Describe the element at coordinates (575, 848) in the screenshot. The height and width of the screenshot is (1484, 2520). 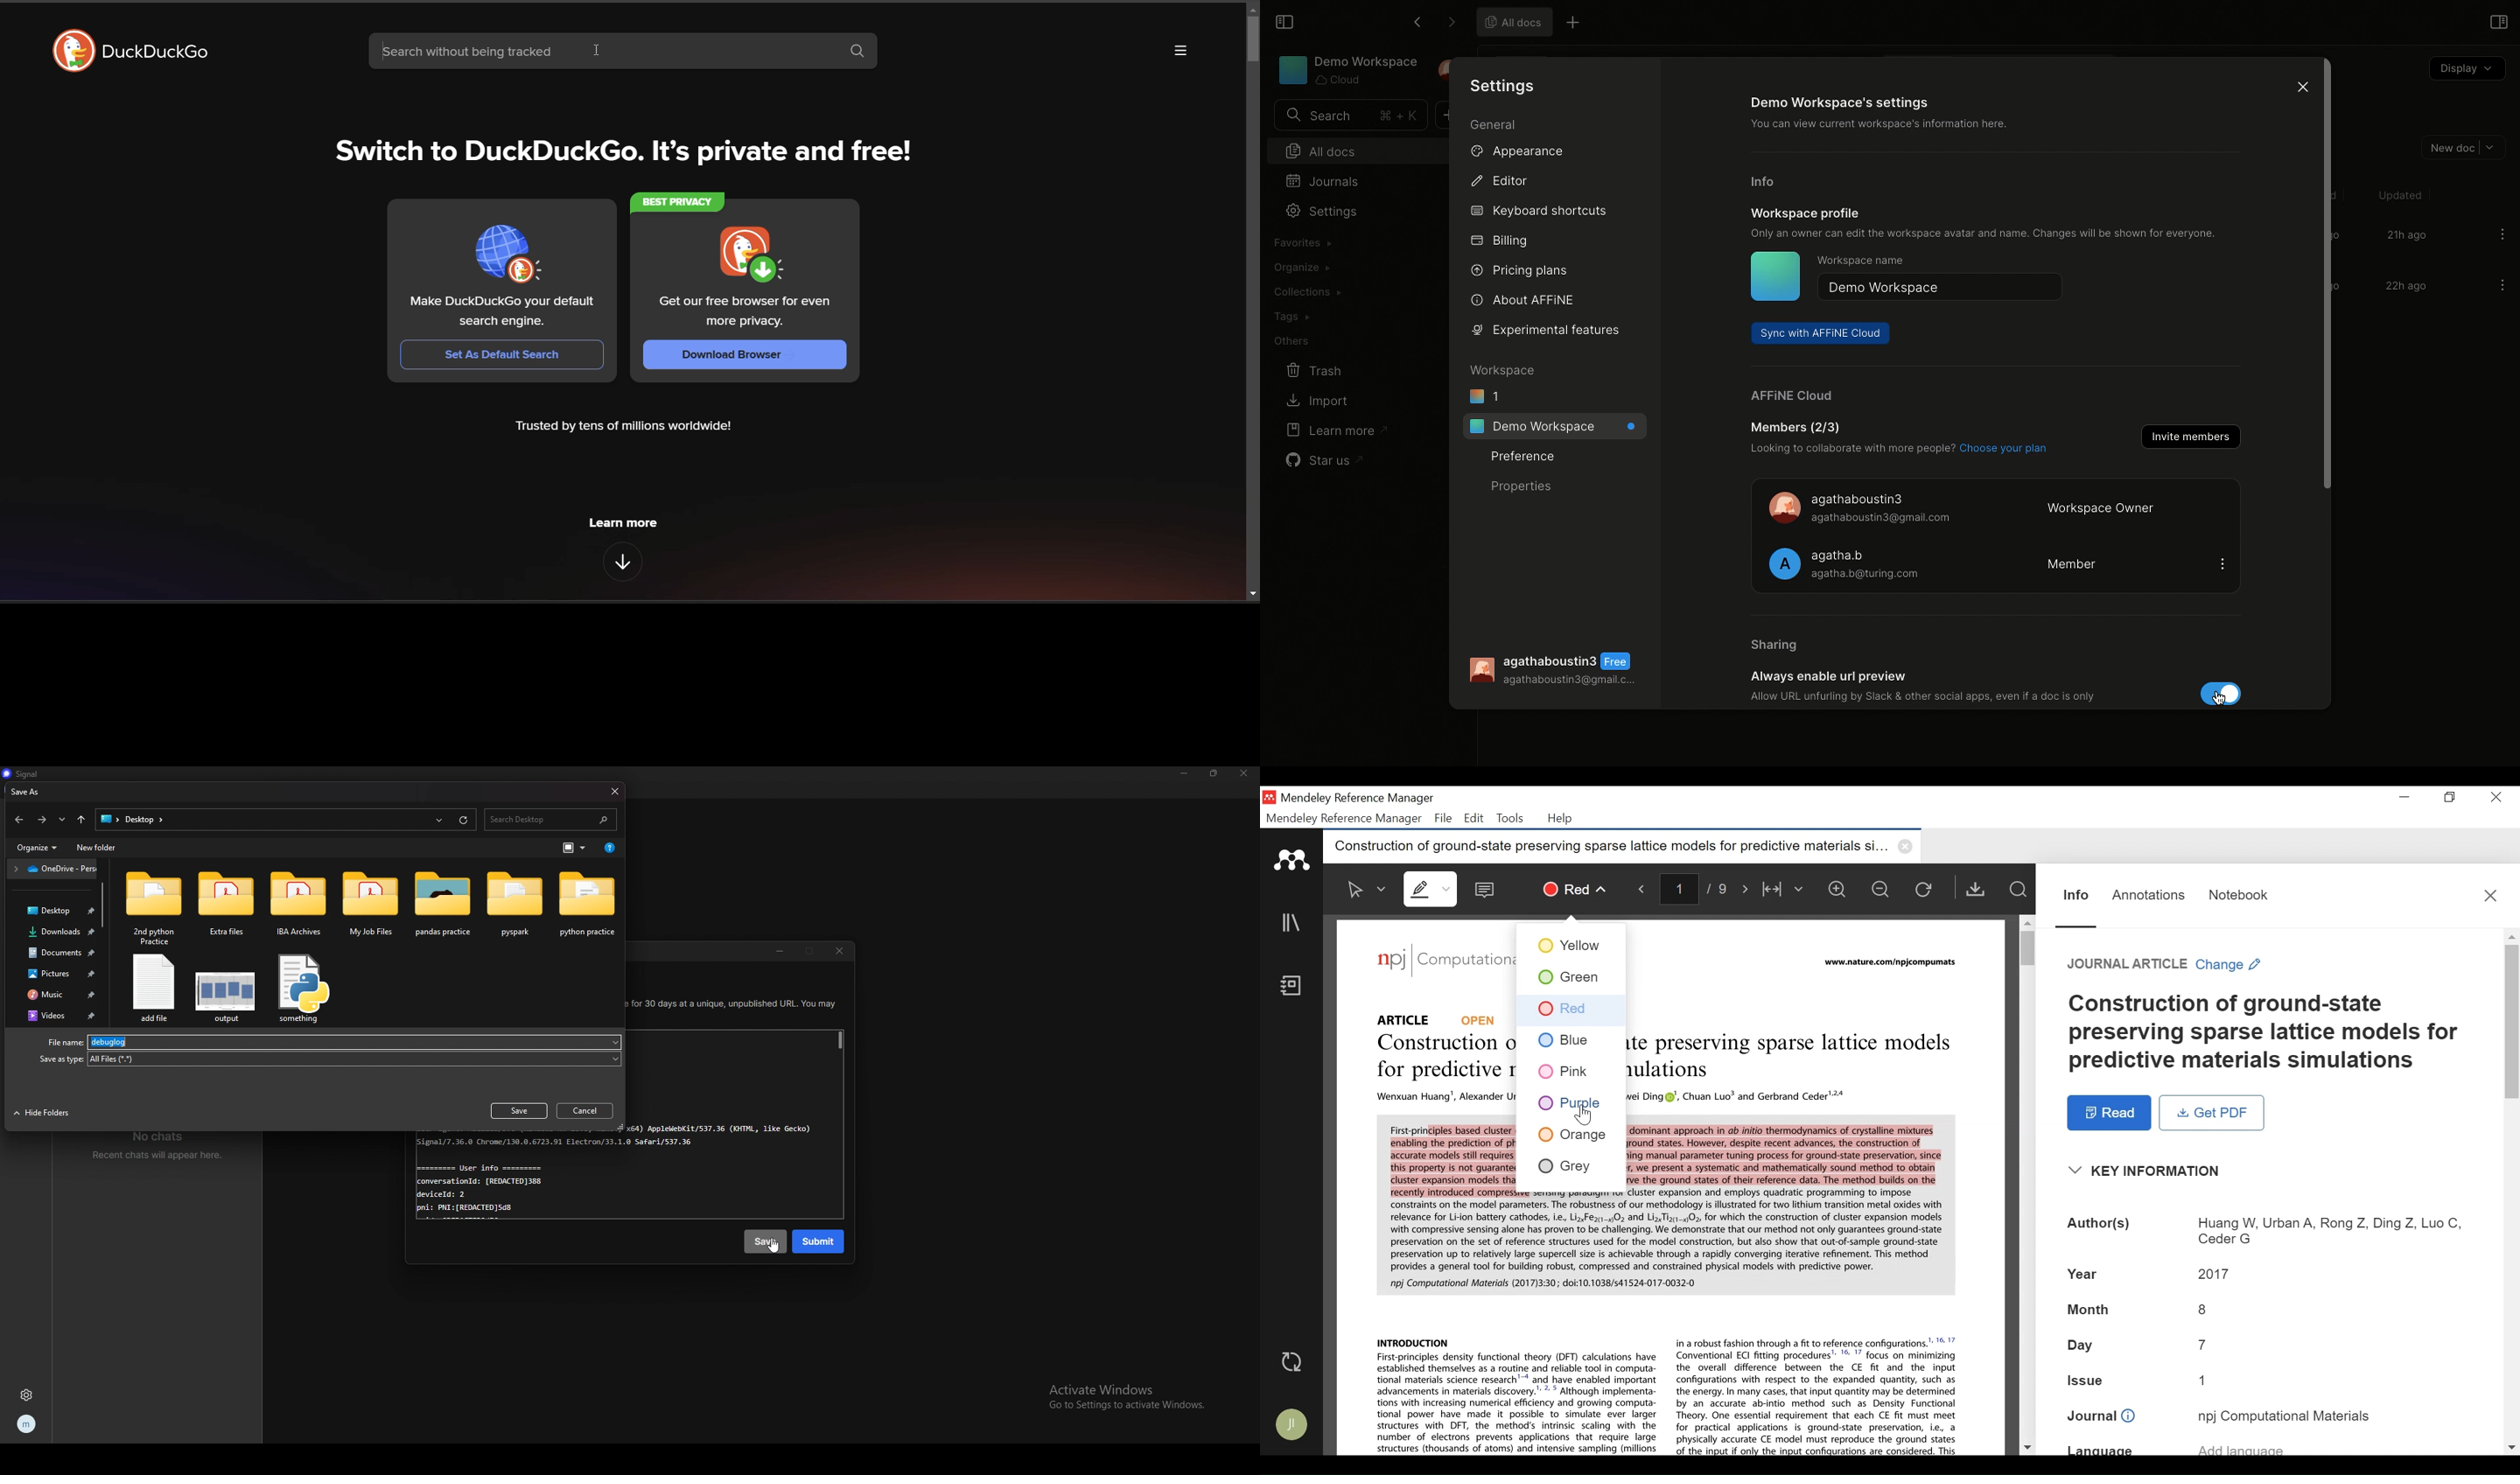
I see `change view` at that location.